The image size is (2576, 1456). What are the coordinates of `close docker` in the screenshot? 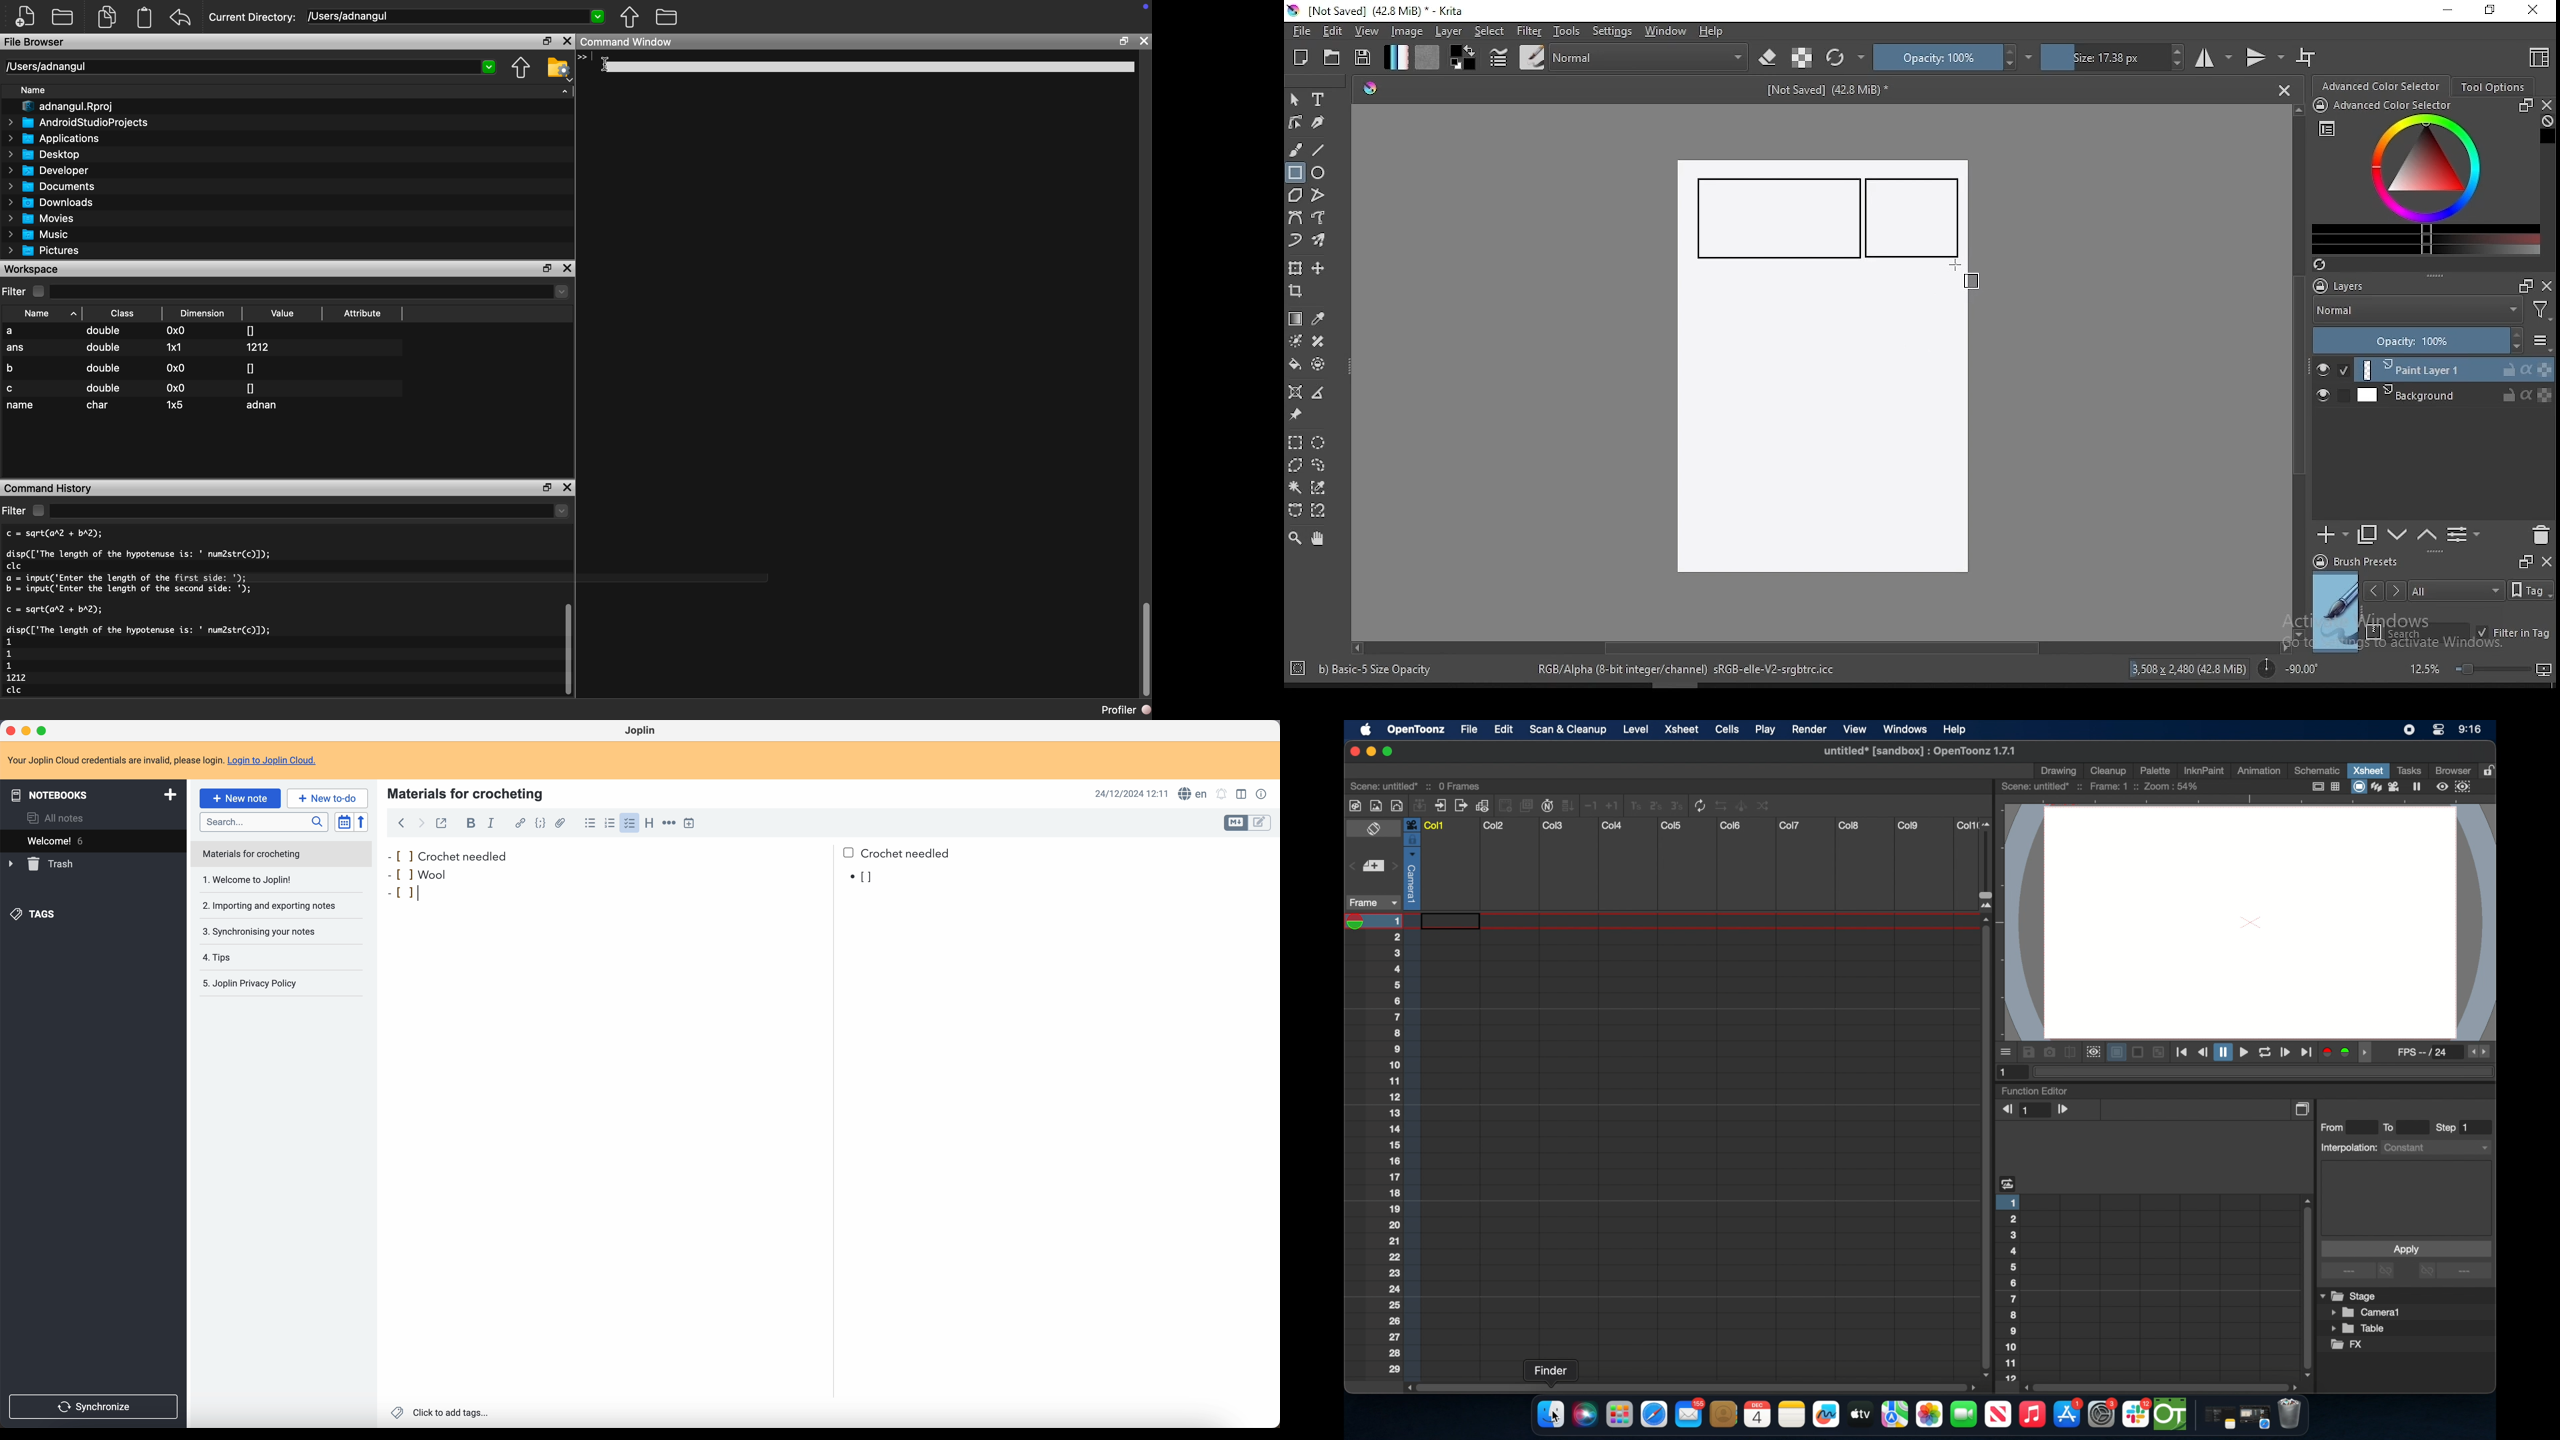 It's located at (2546, 105).